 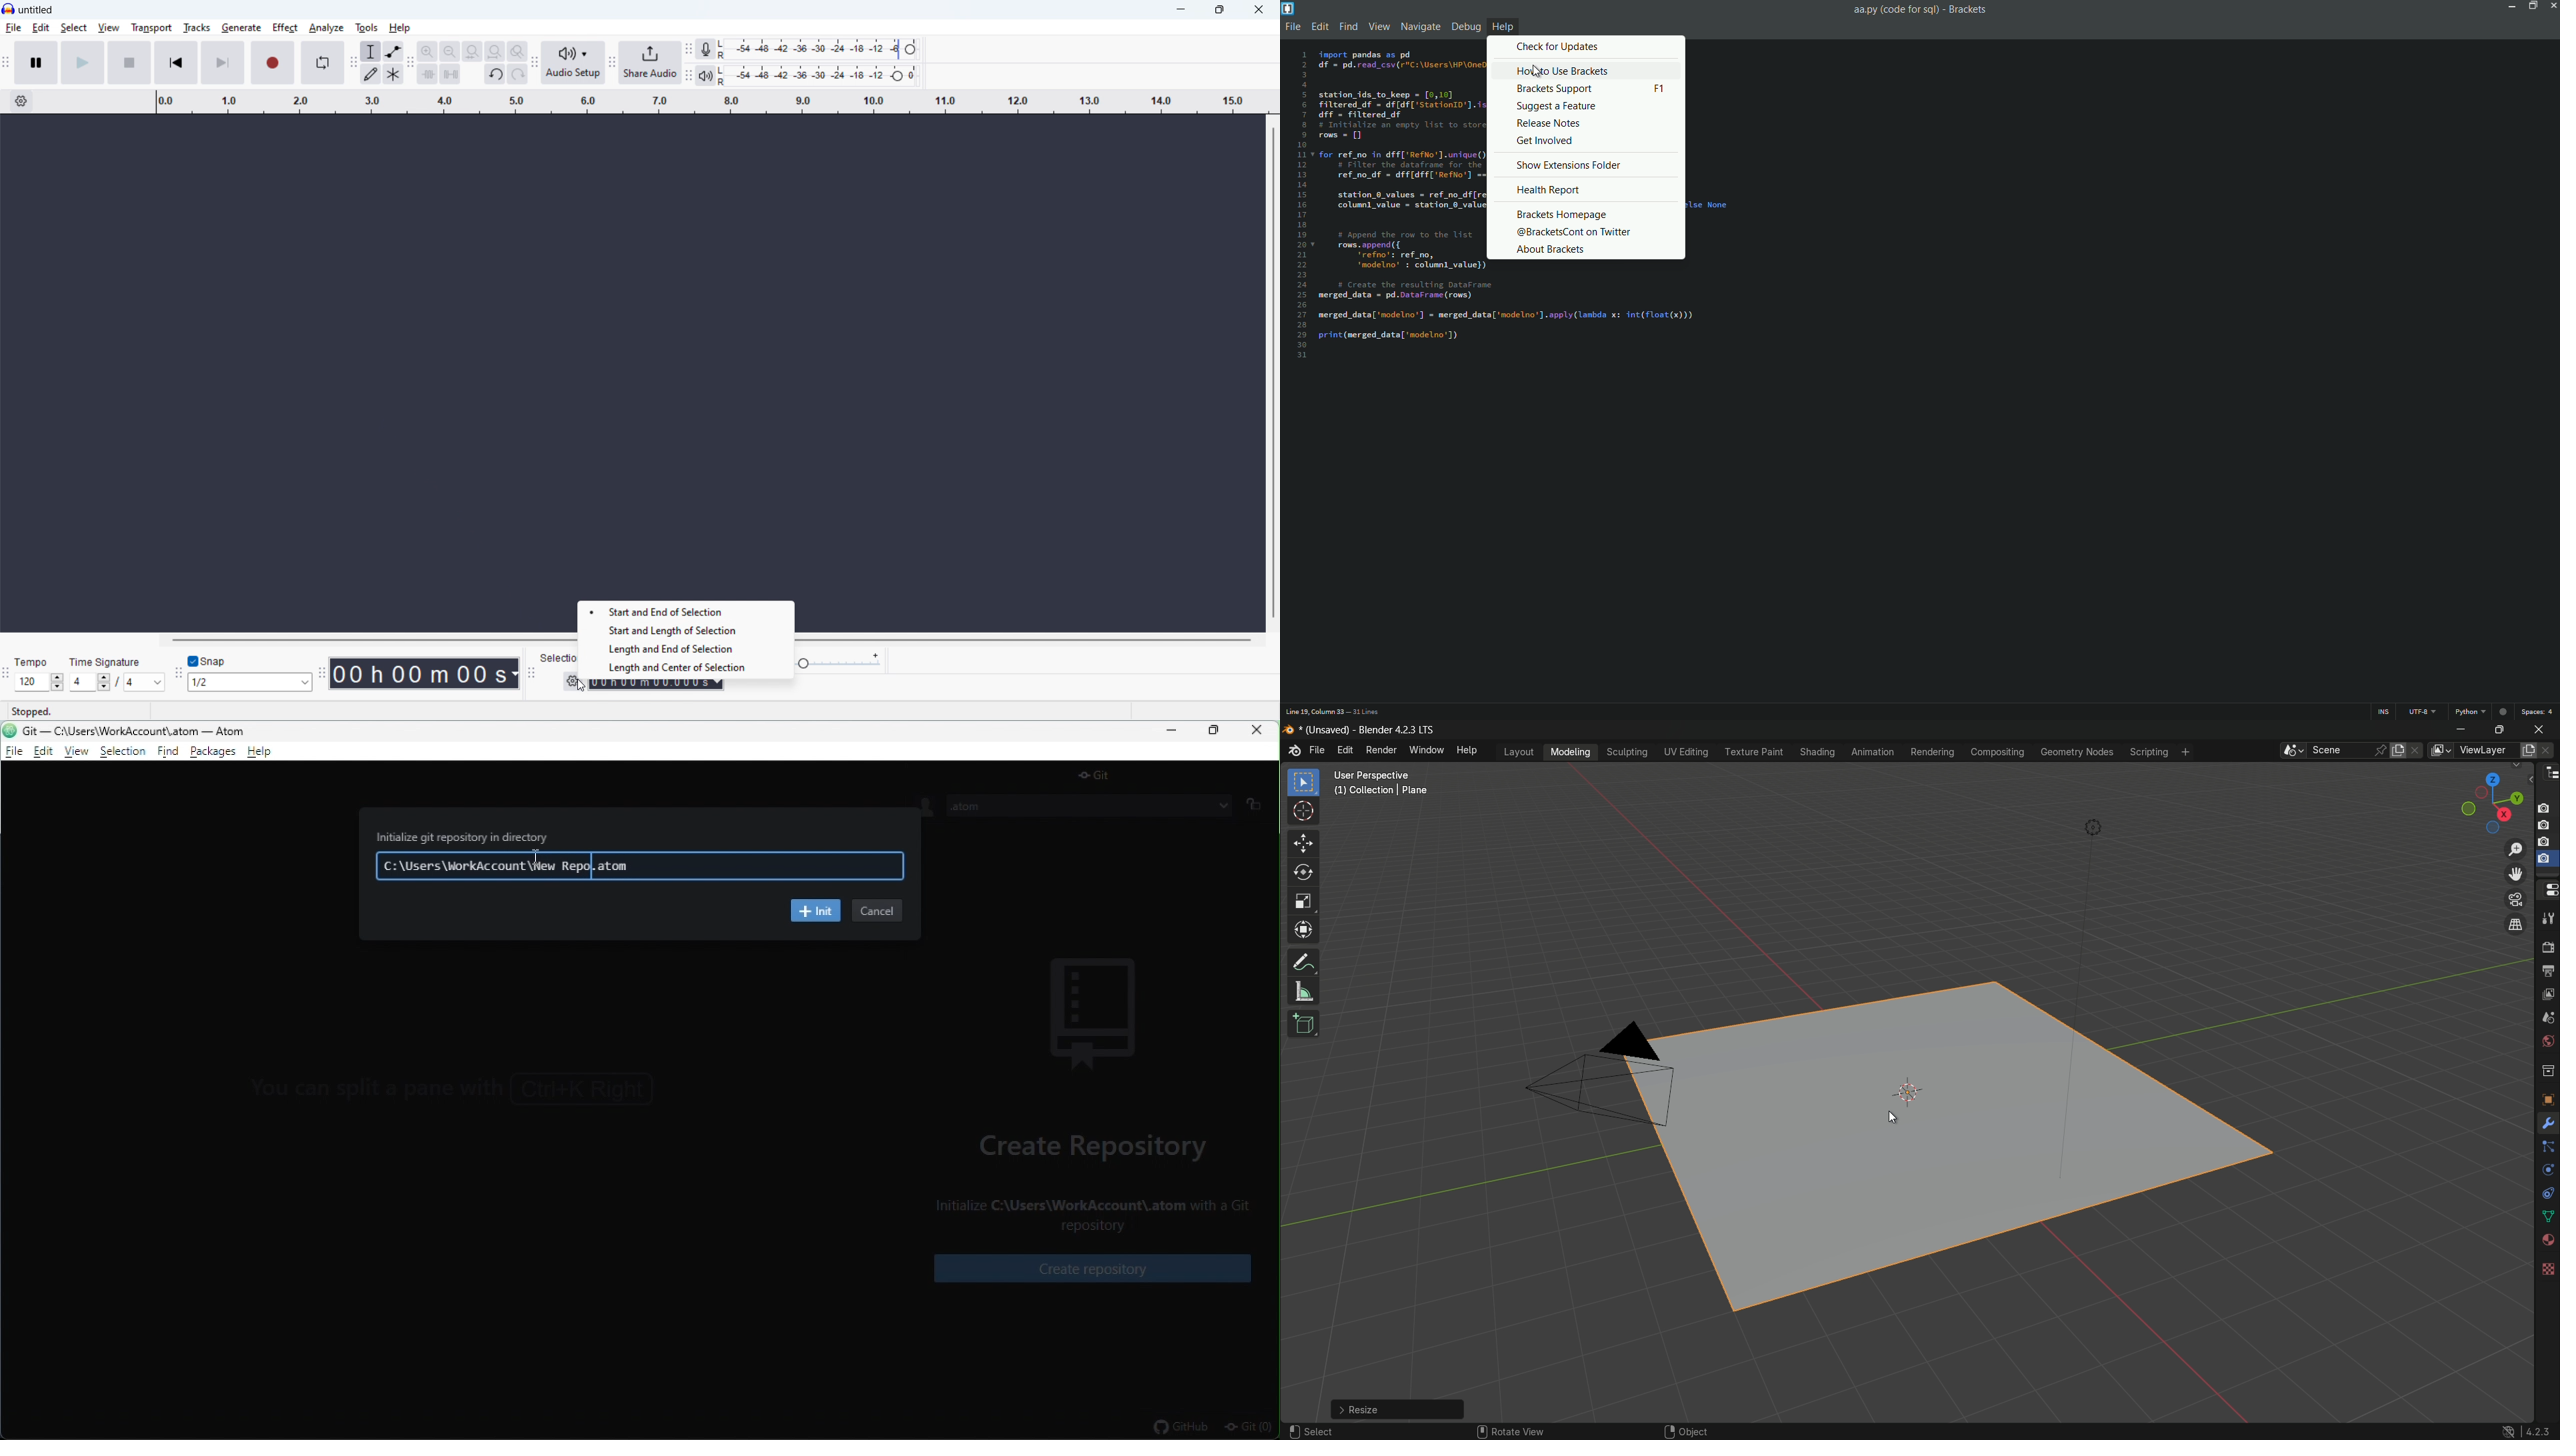 What do you see at coordinates (2486, 749) in the screenshot?
I see `view layer name` at bounding box center [2486, 749].